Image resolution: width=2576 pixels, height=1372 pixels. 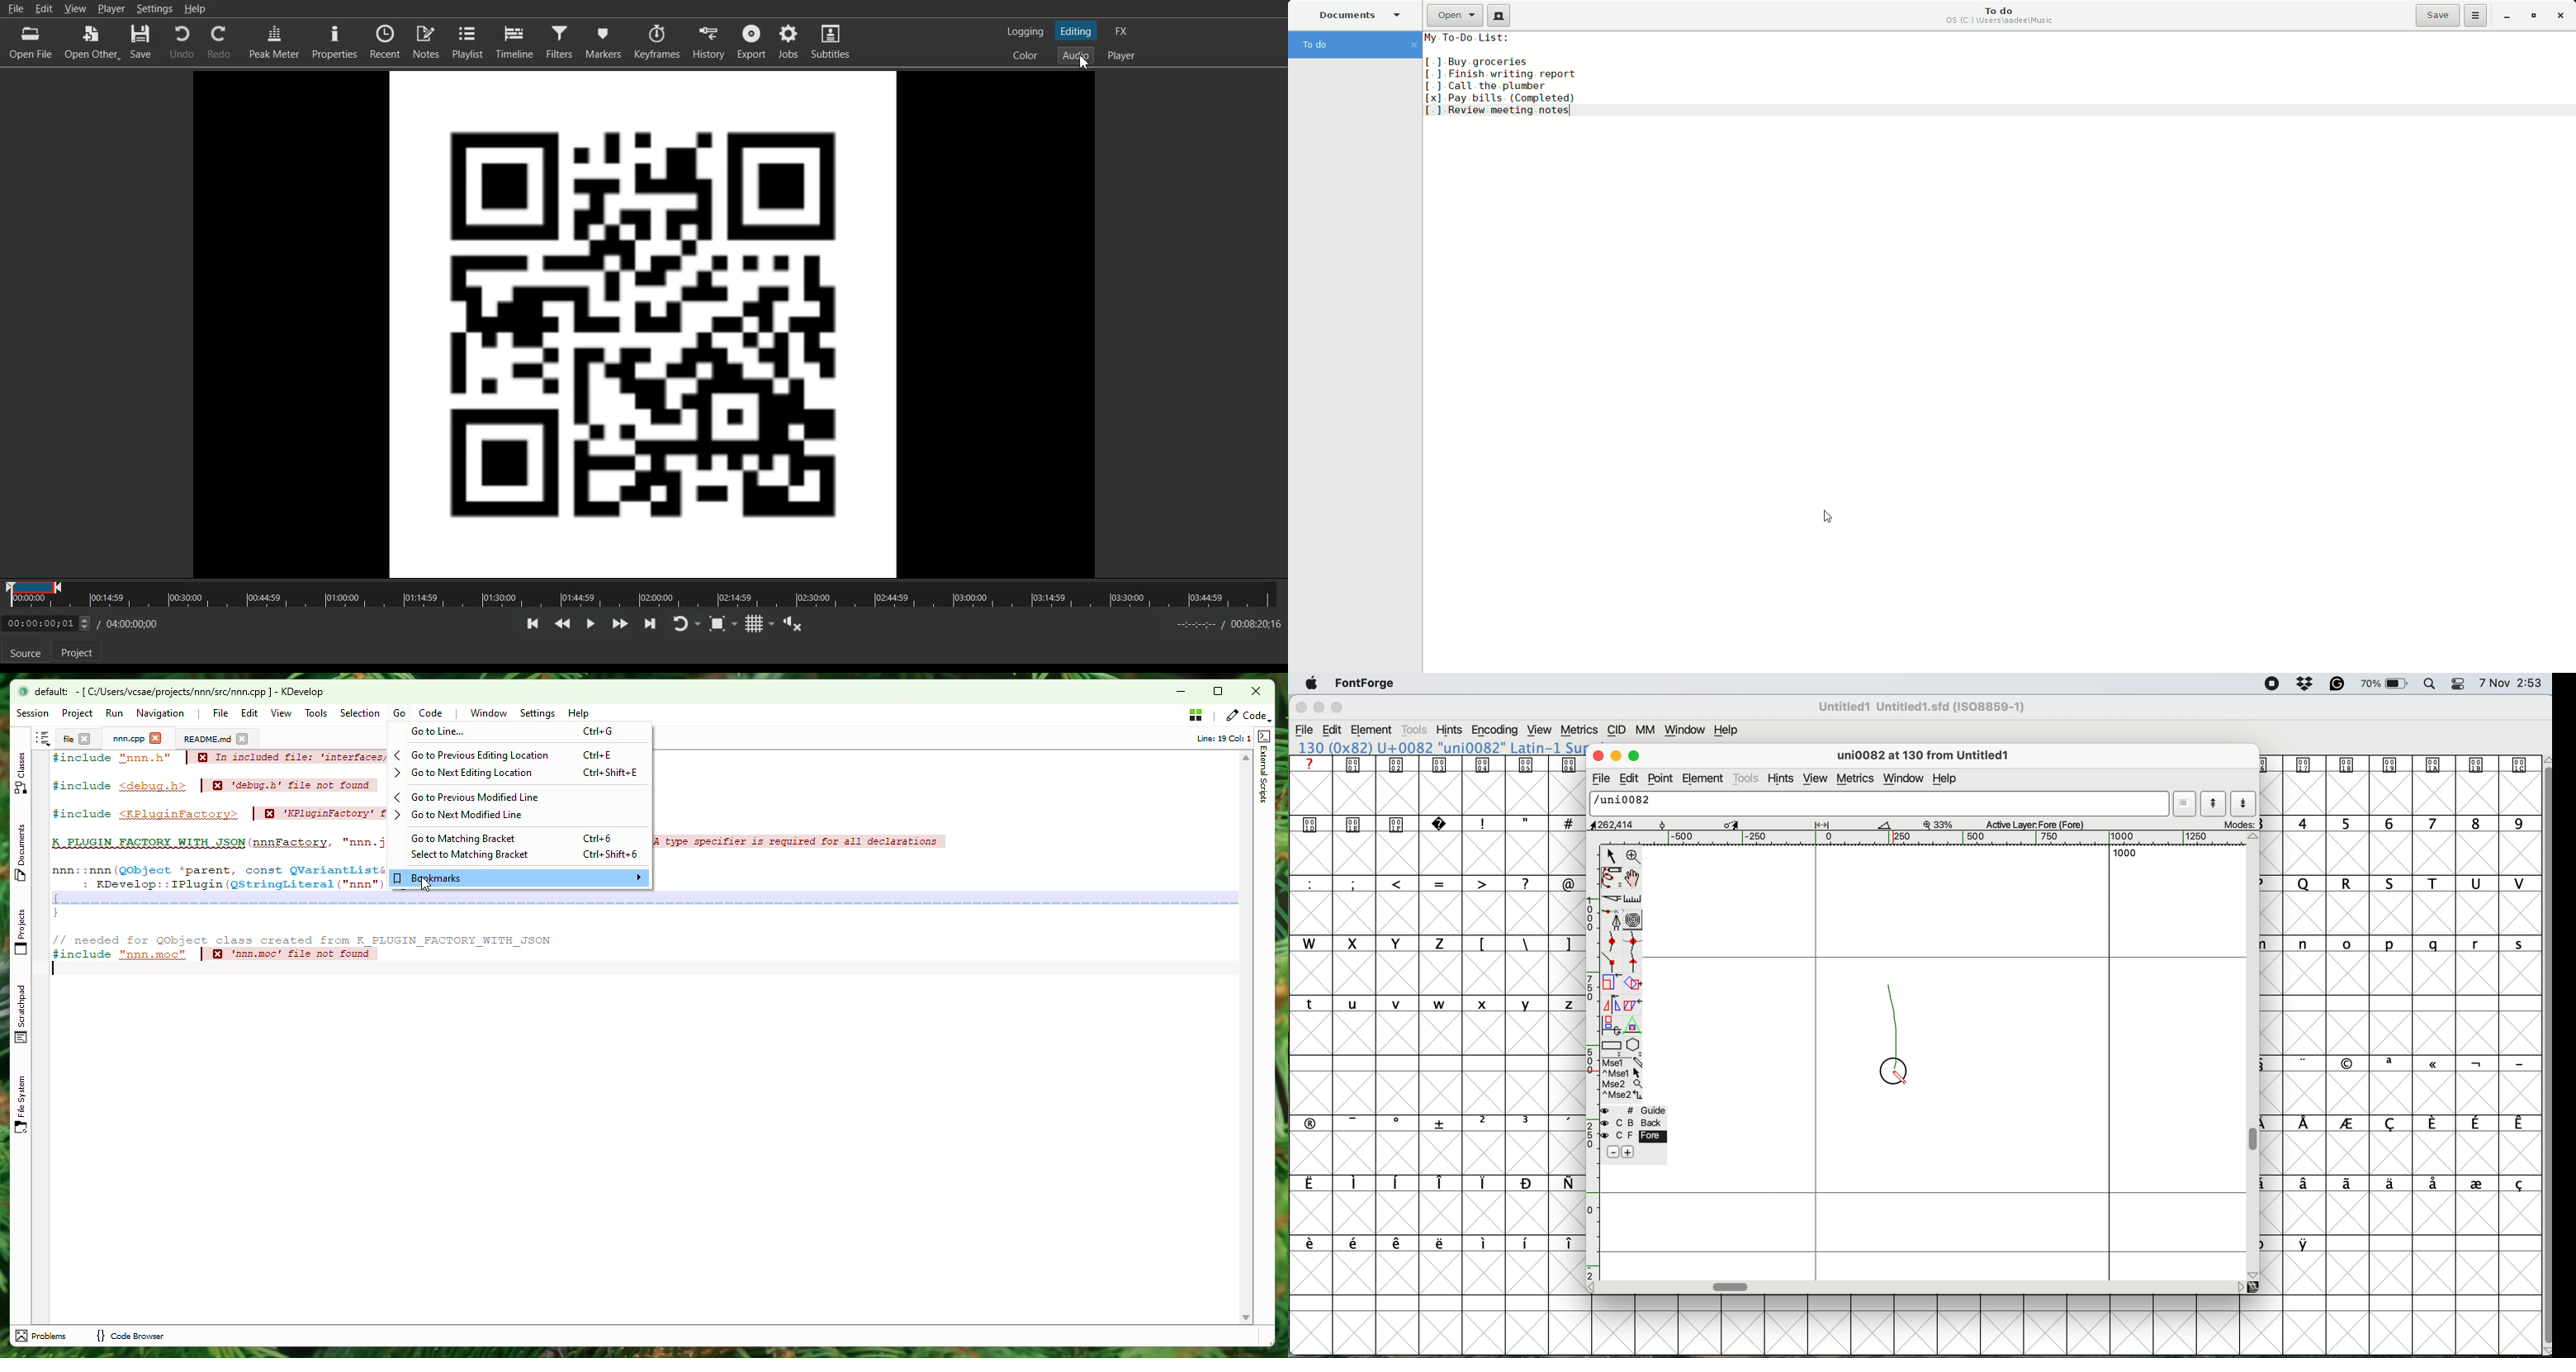 I want to click on Play quickly forward, so click(x=620, y=624).